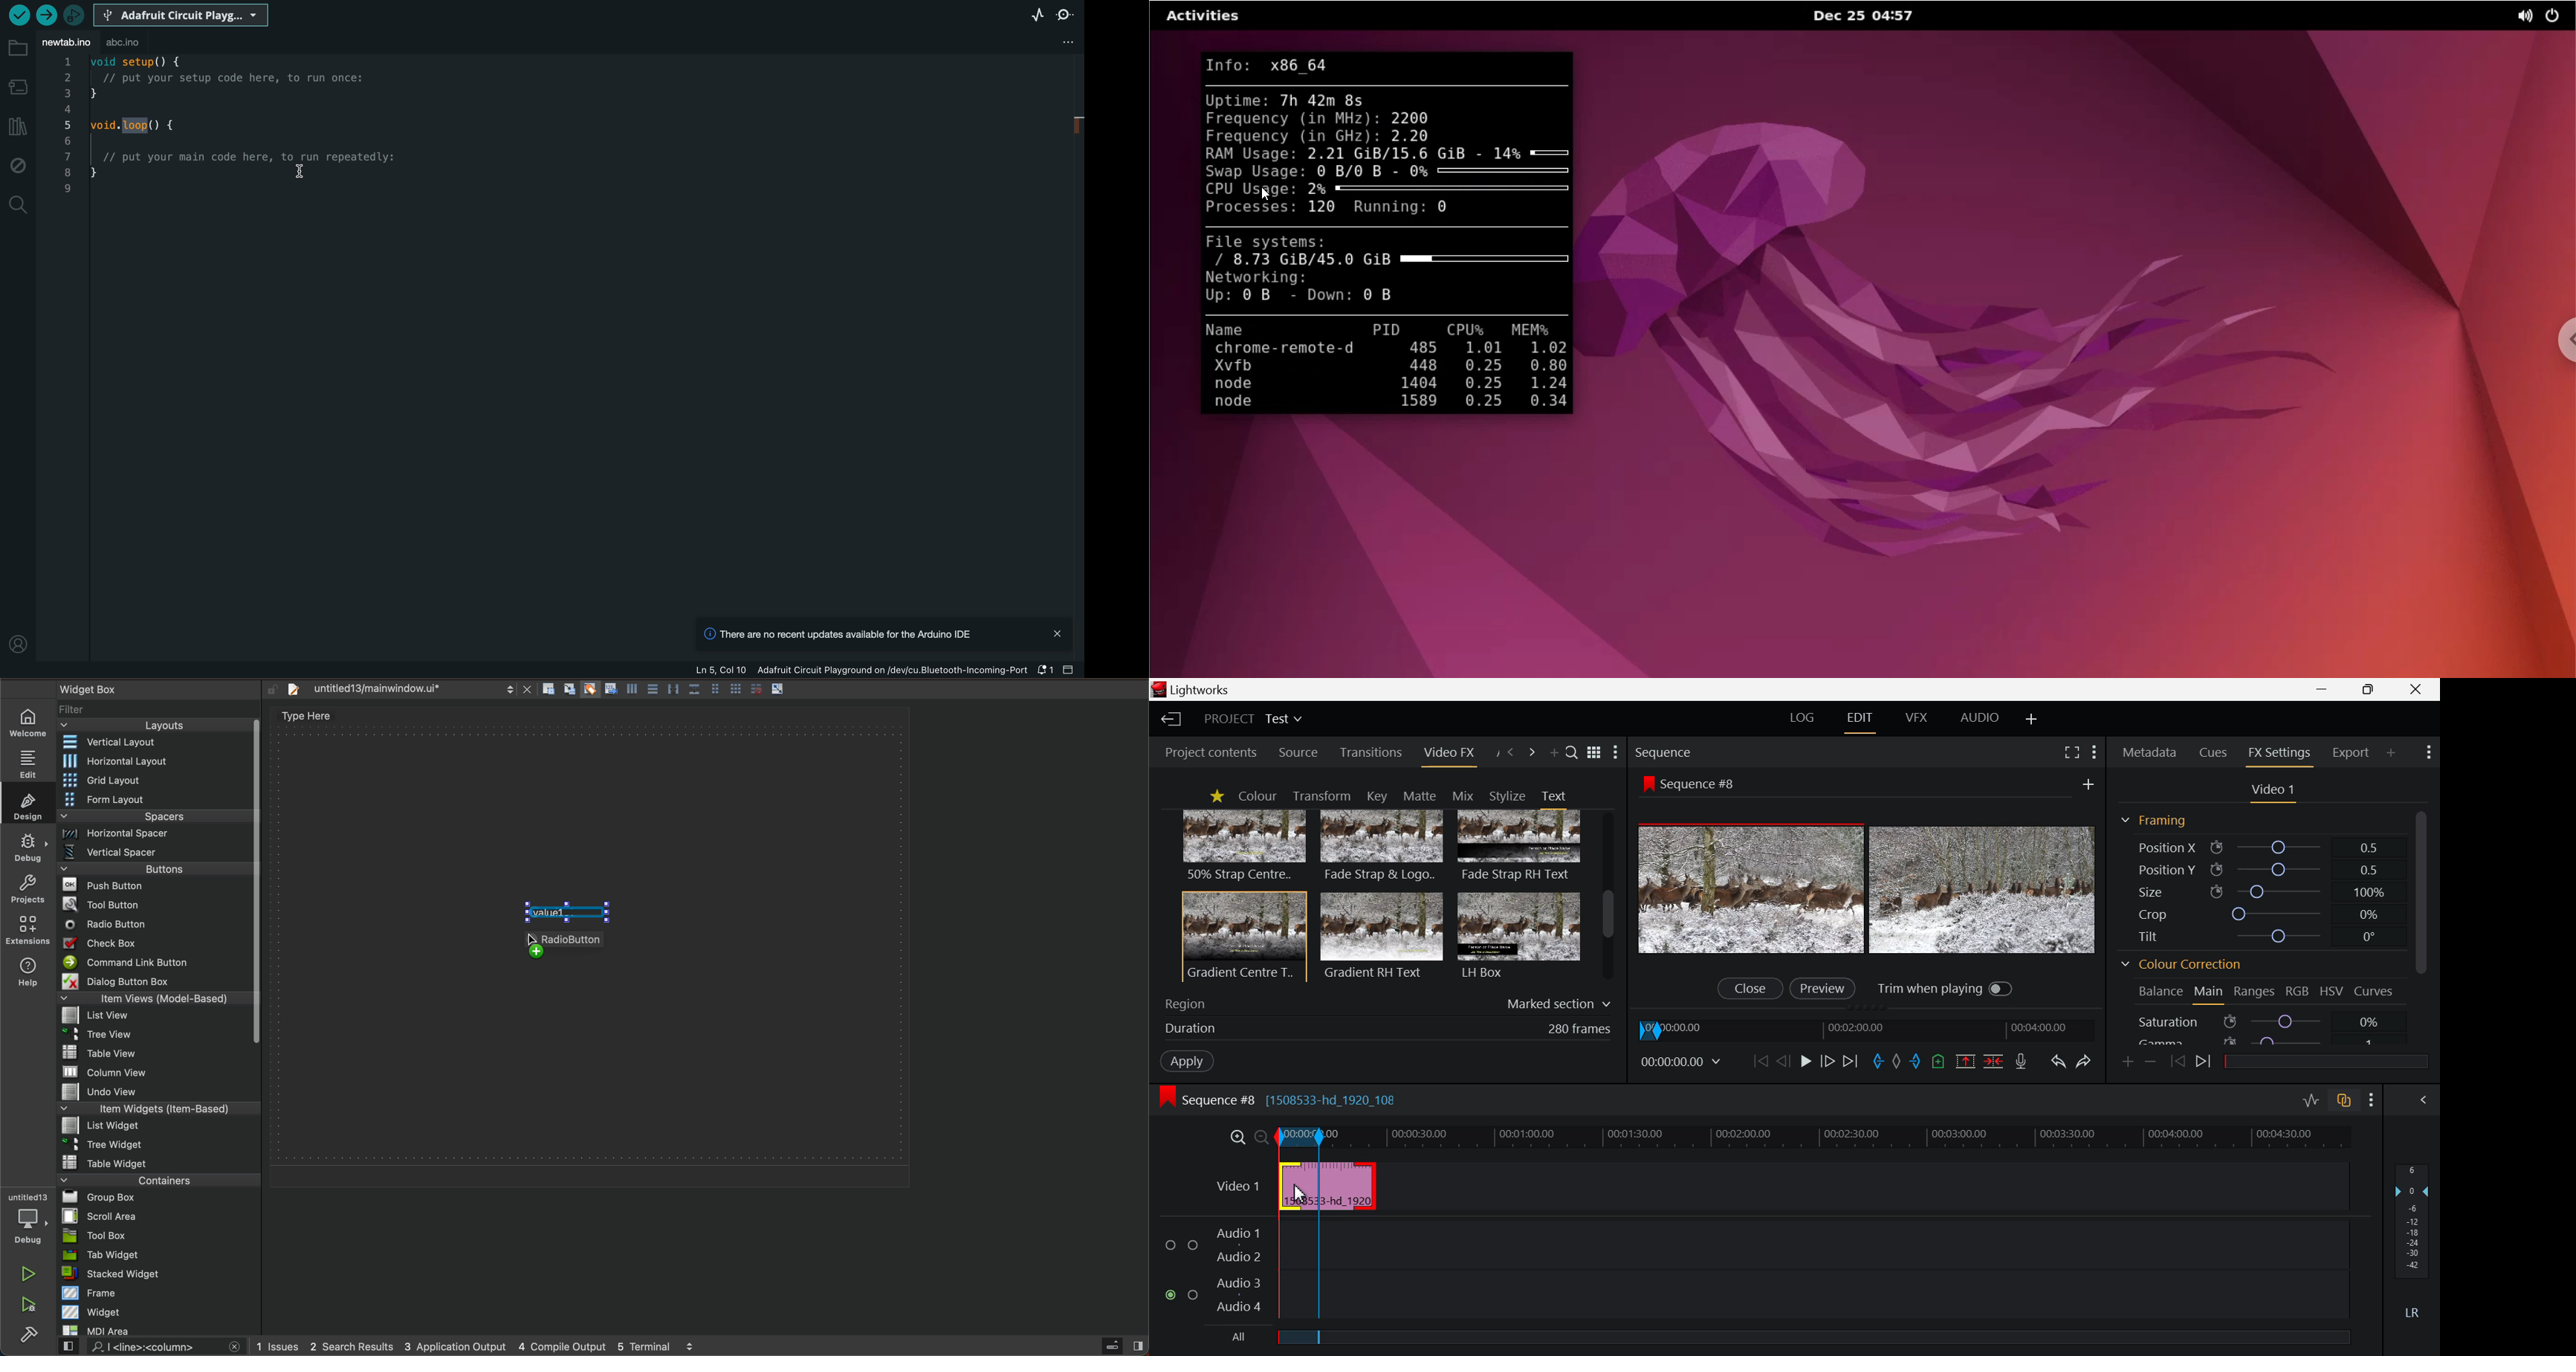 This screenshot has height=1372, width=2576. What do you see at coordinates (2314, 1100) in the screenshot?
I see `Toggle audio levels editing` at bounding box center [2314, 1100].